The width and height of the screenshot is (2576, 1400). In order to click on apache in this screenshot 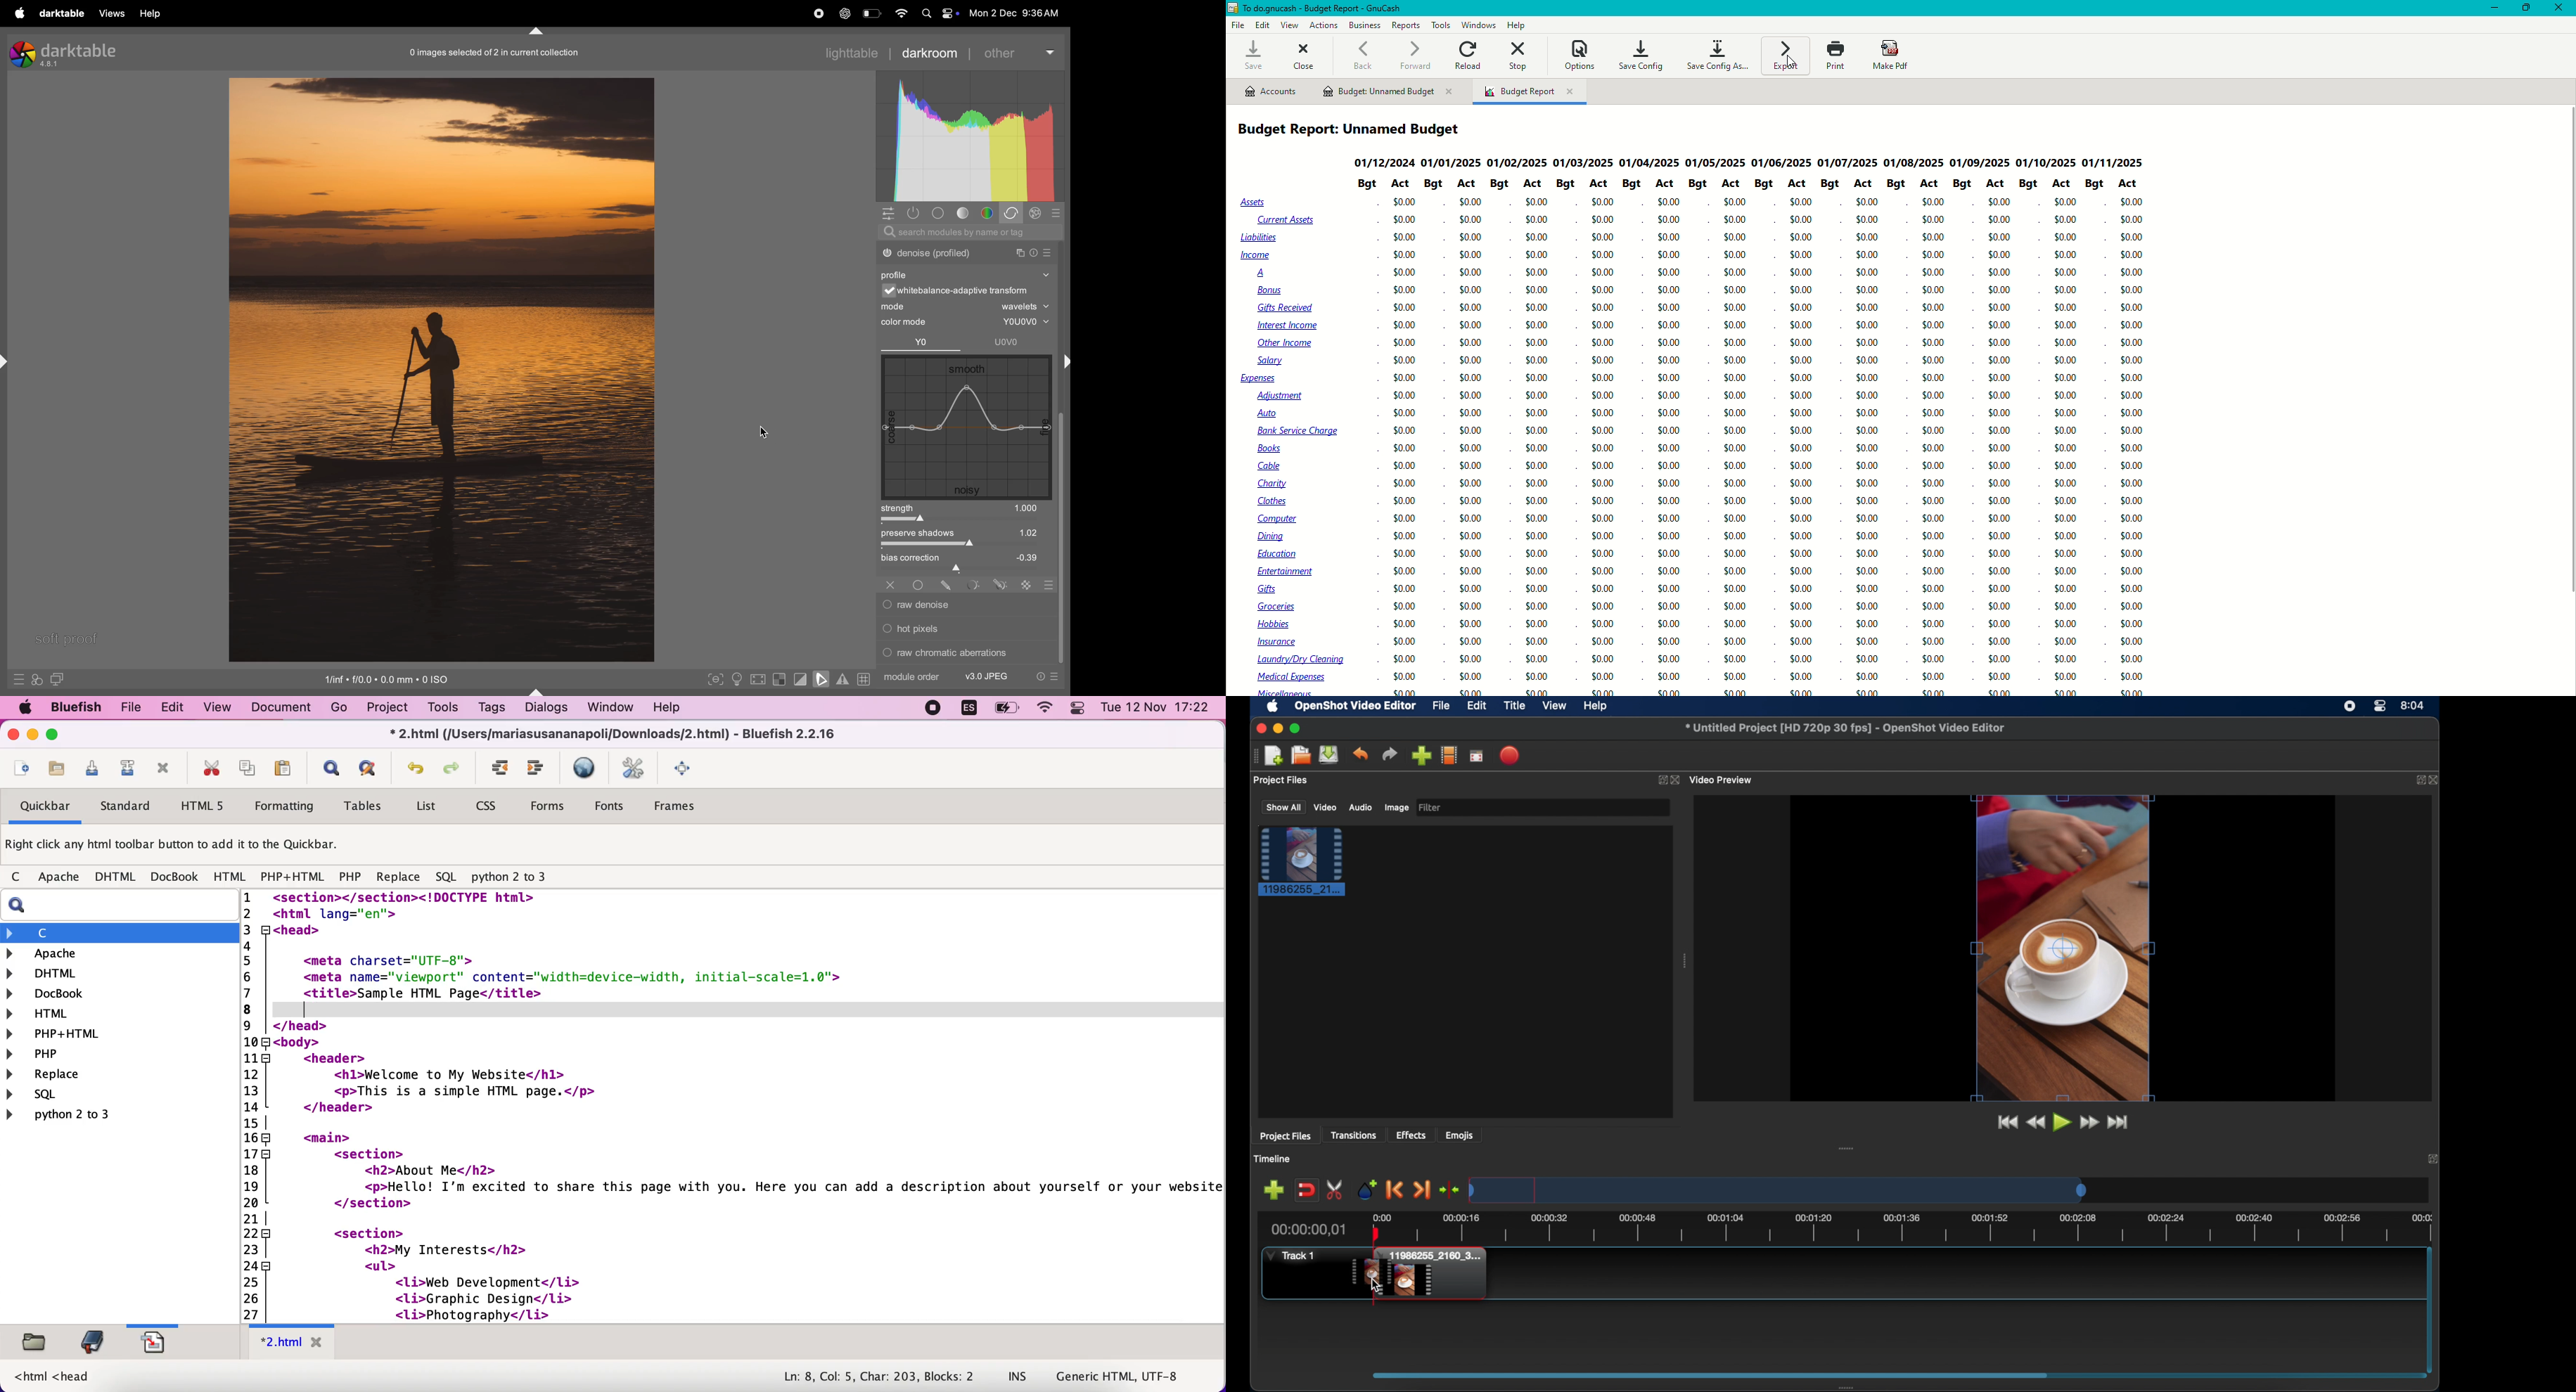, I will do `click(61, 877)`.